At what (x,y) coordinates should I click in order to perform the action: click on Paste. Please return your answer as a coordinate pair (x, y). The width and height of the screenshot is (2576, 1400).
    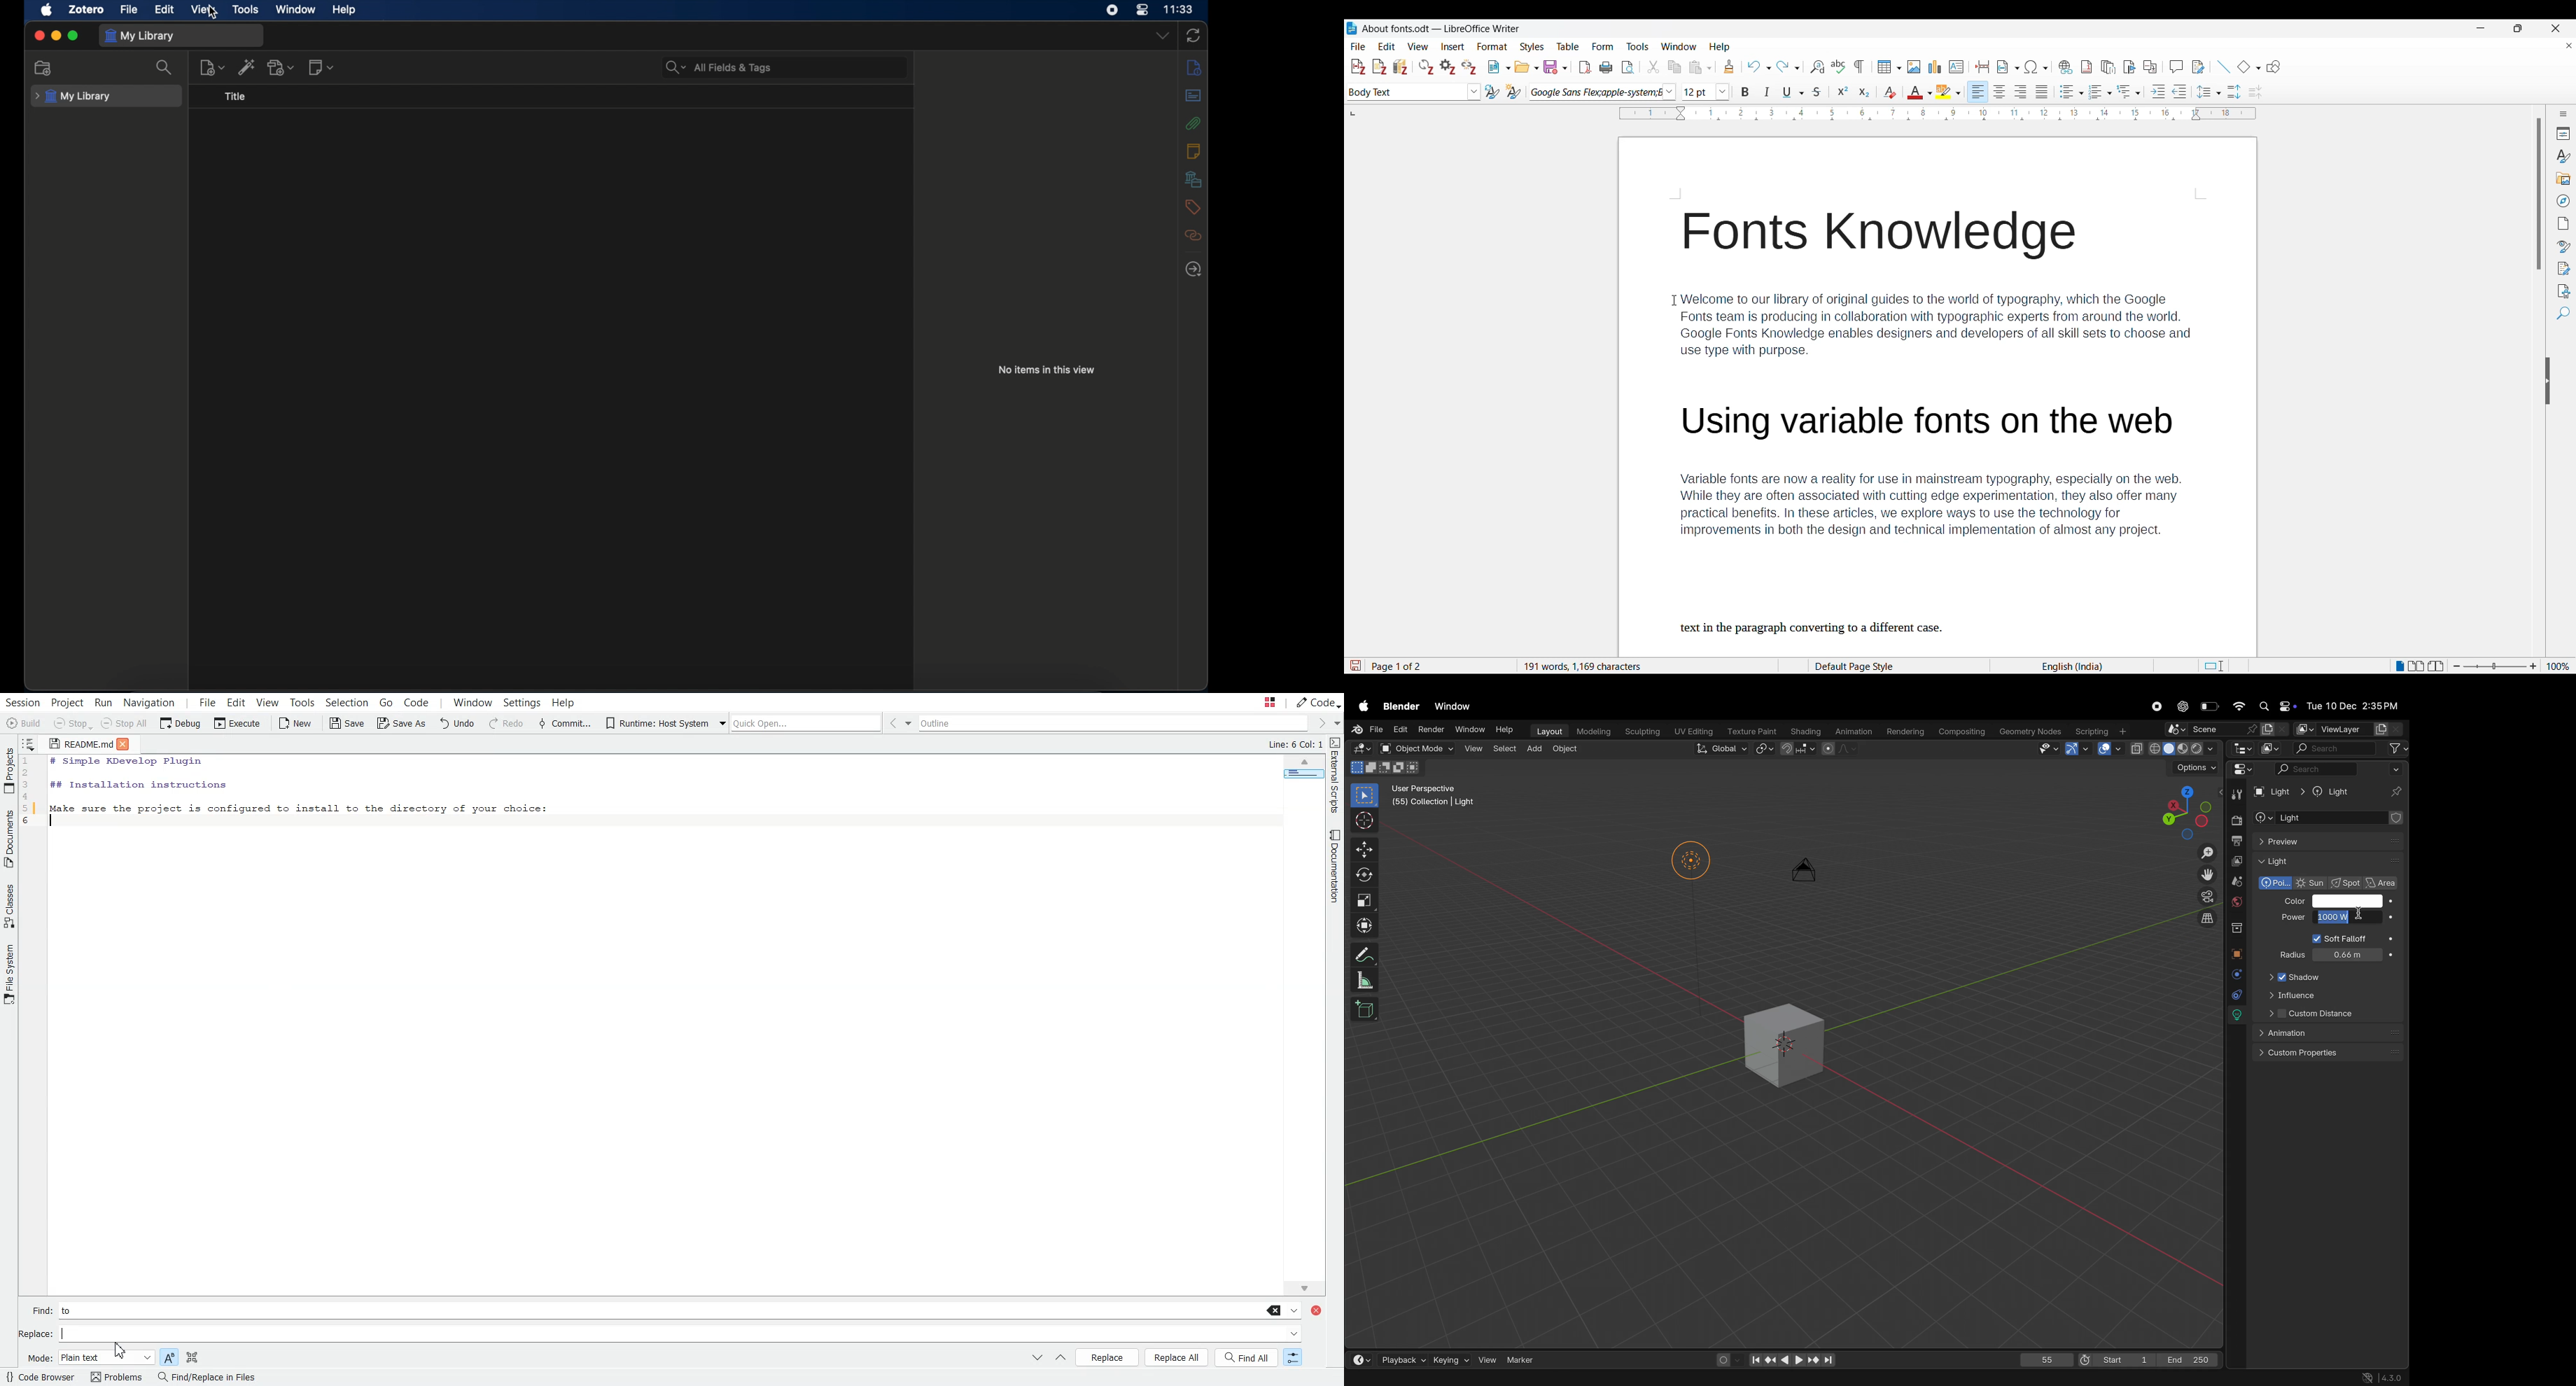
    Looking at the image, I should click on (1700, 67).